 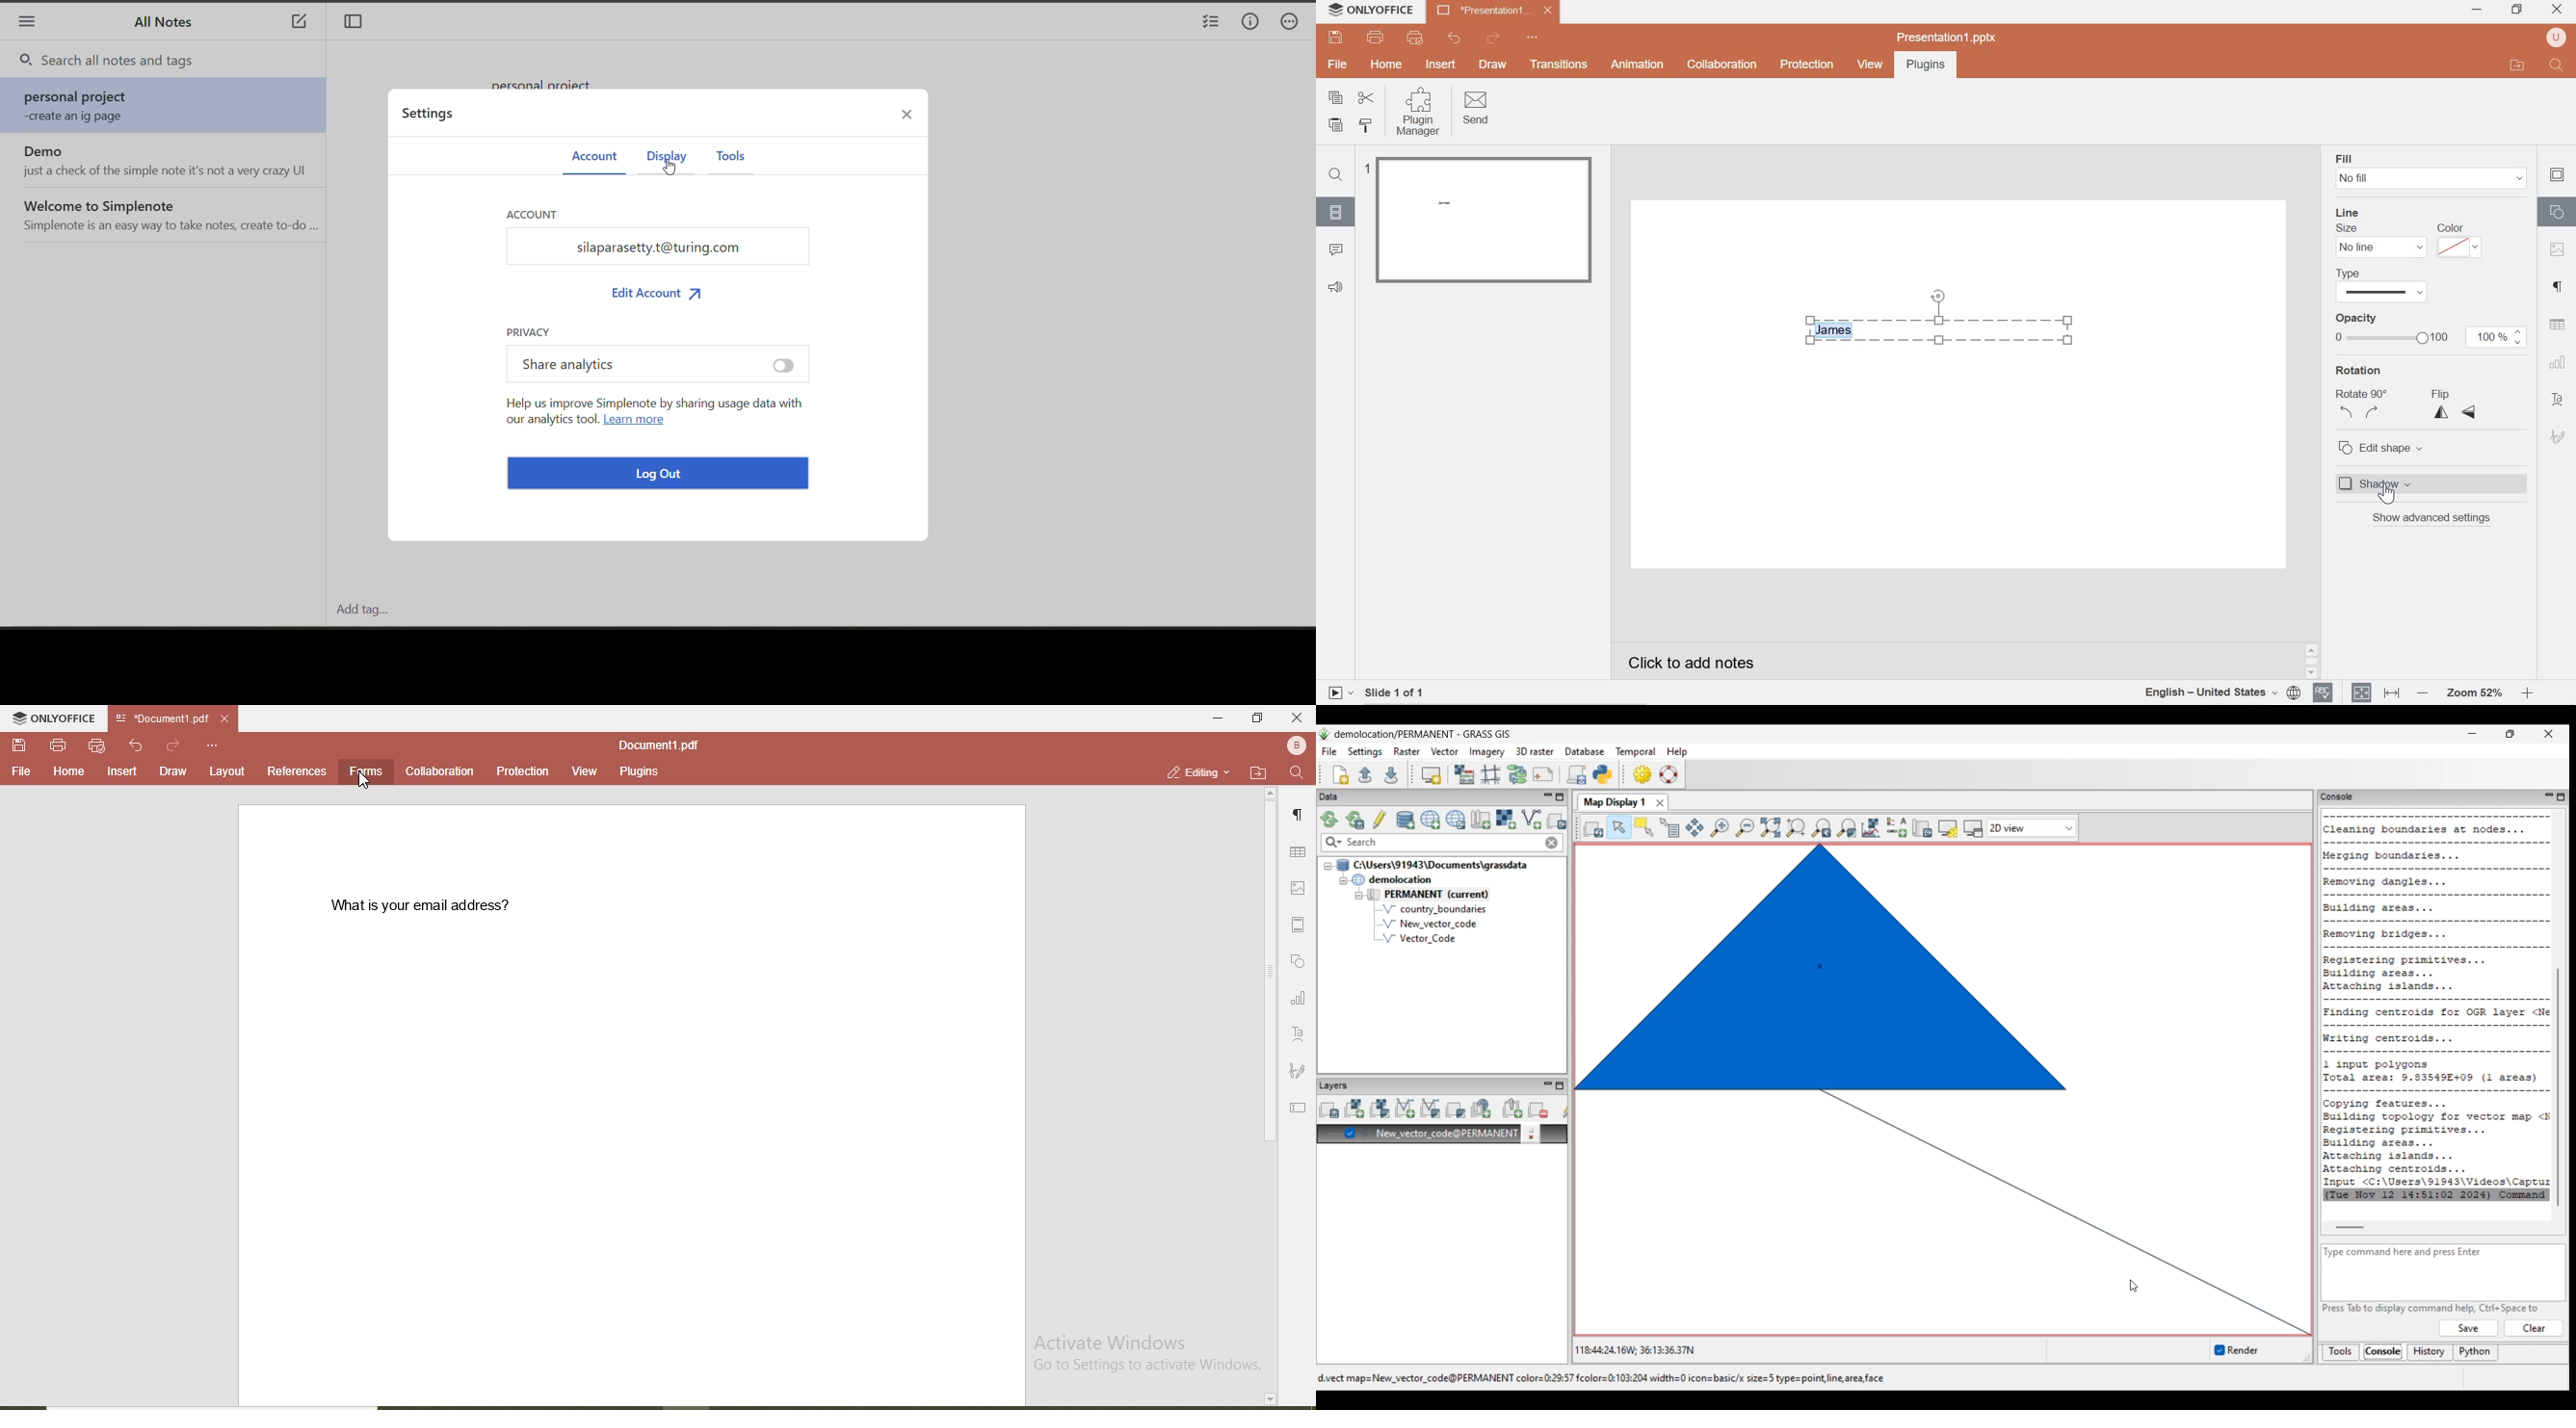 What do you see at coordinates (2455, 404) in the screenshot?
I see `flip` at bounding box center [2455, 404].